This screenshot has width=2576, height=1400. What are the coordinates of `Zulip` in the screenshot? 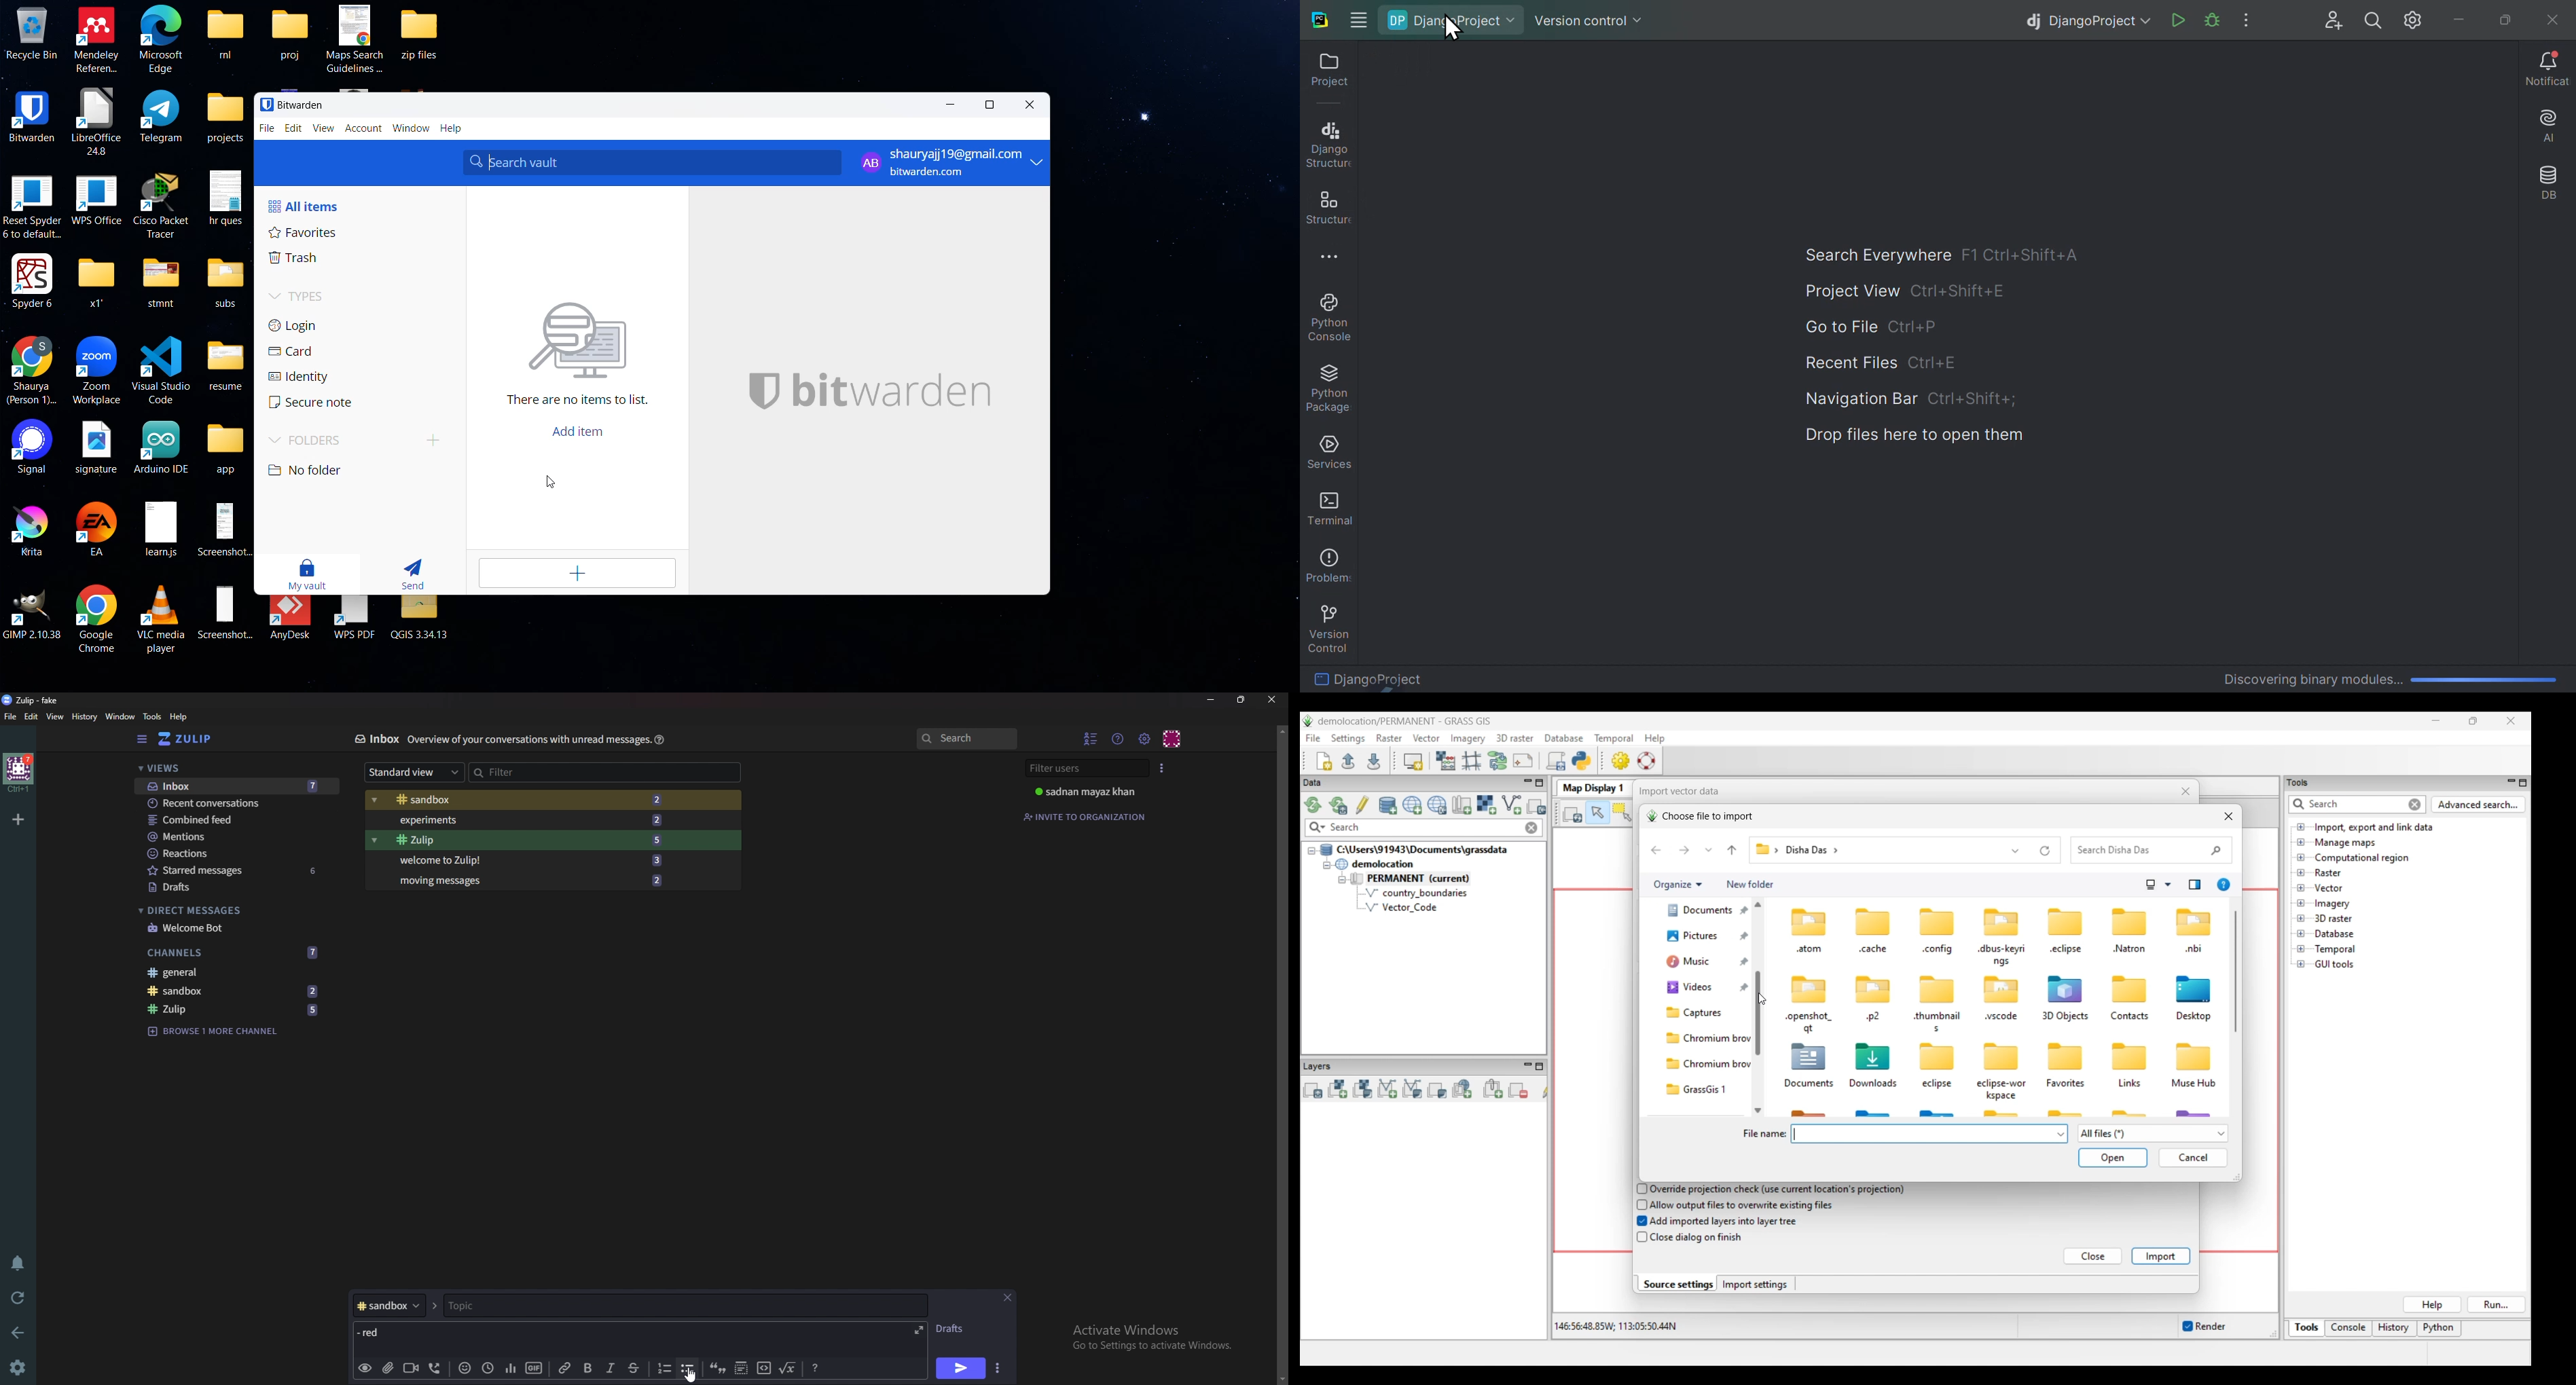 It's located at (234, 1010).